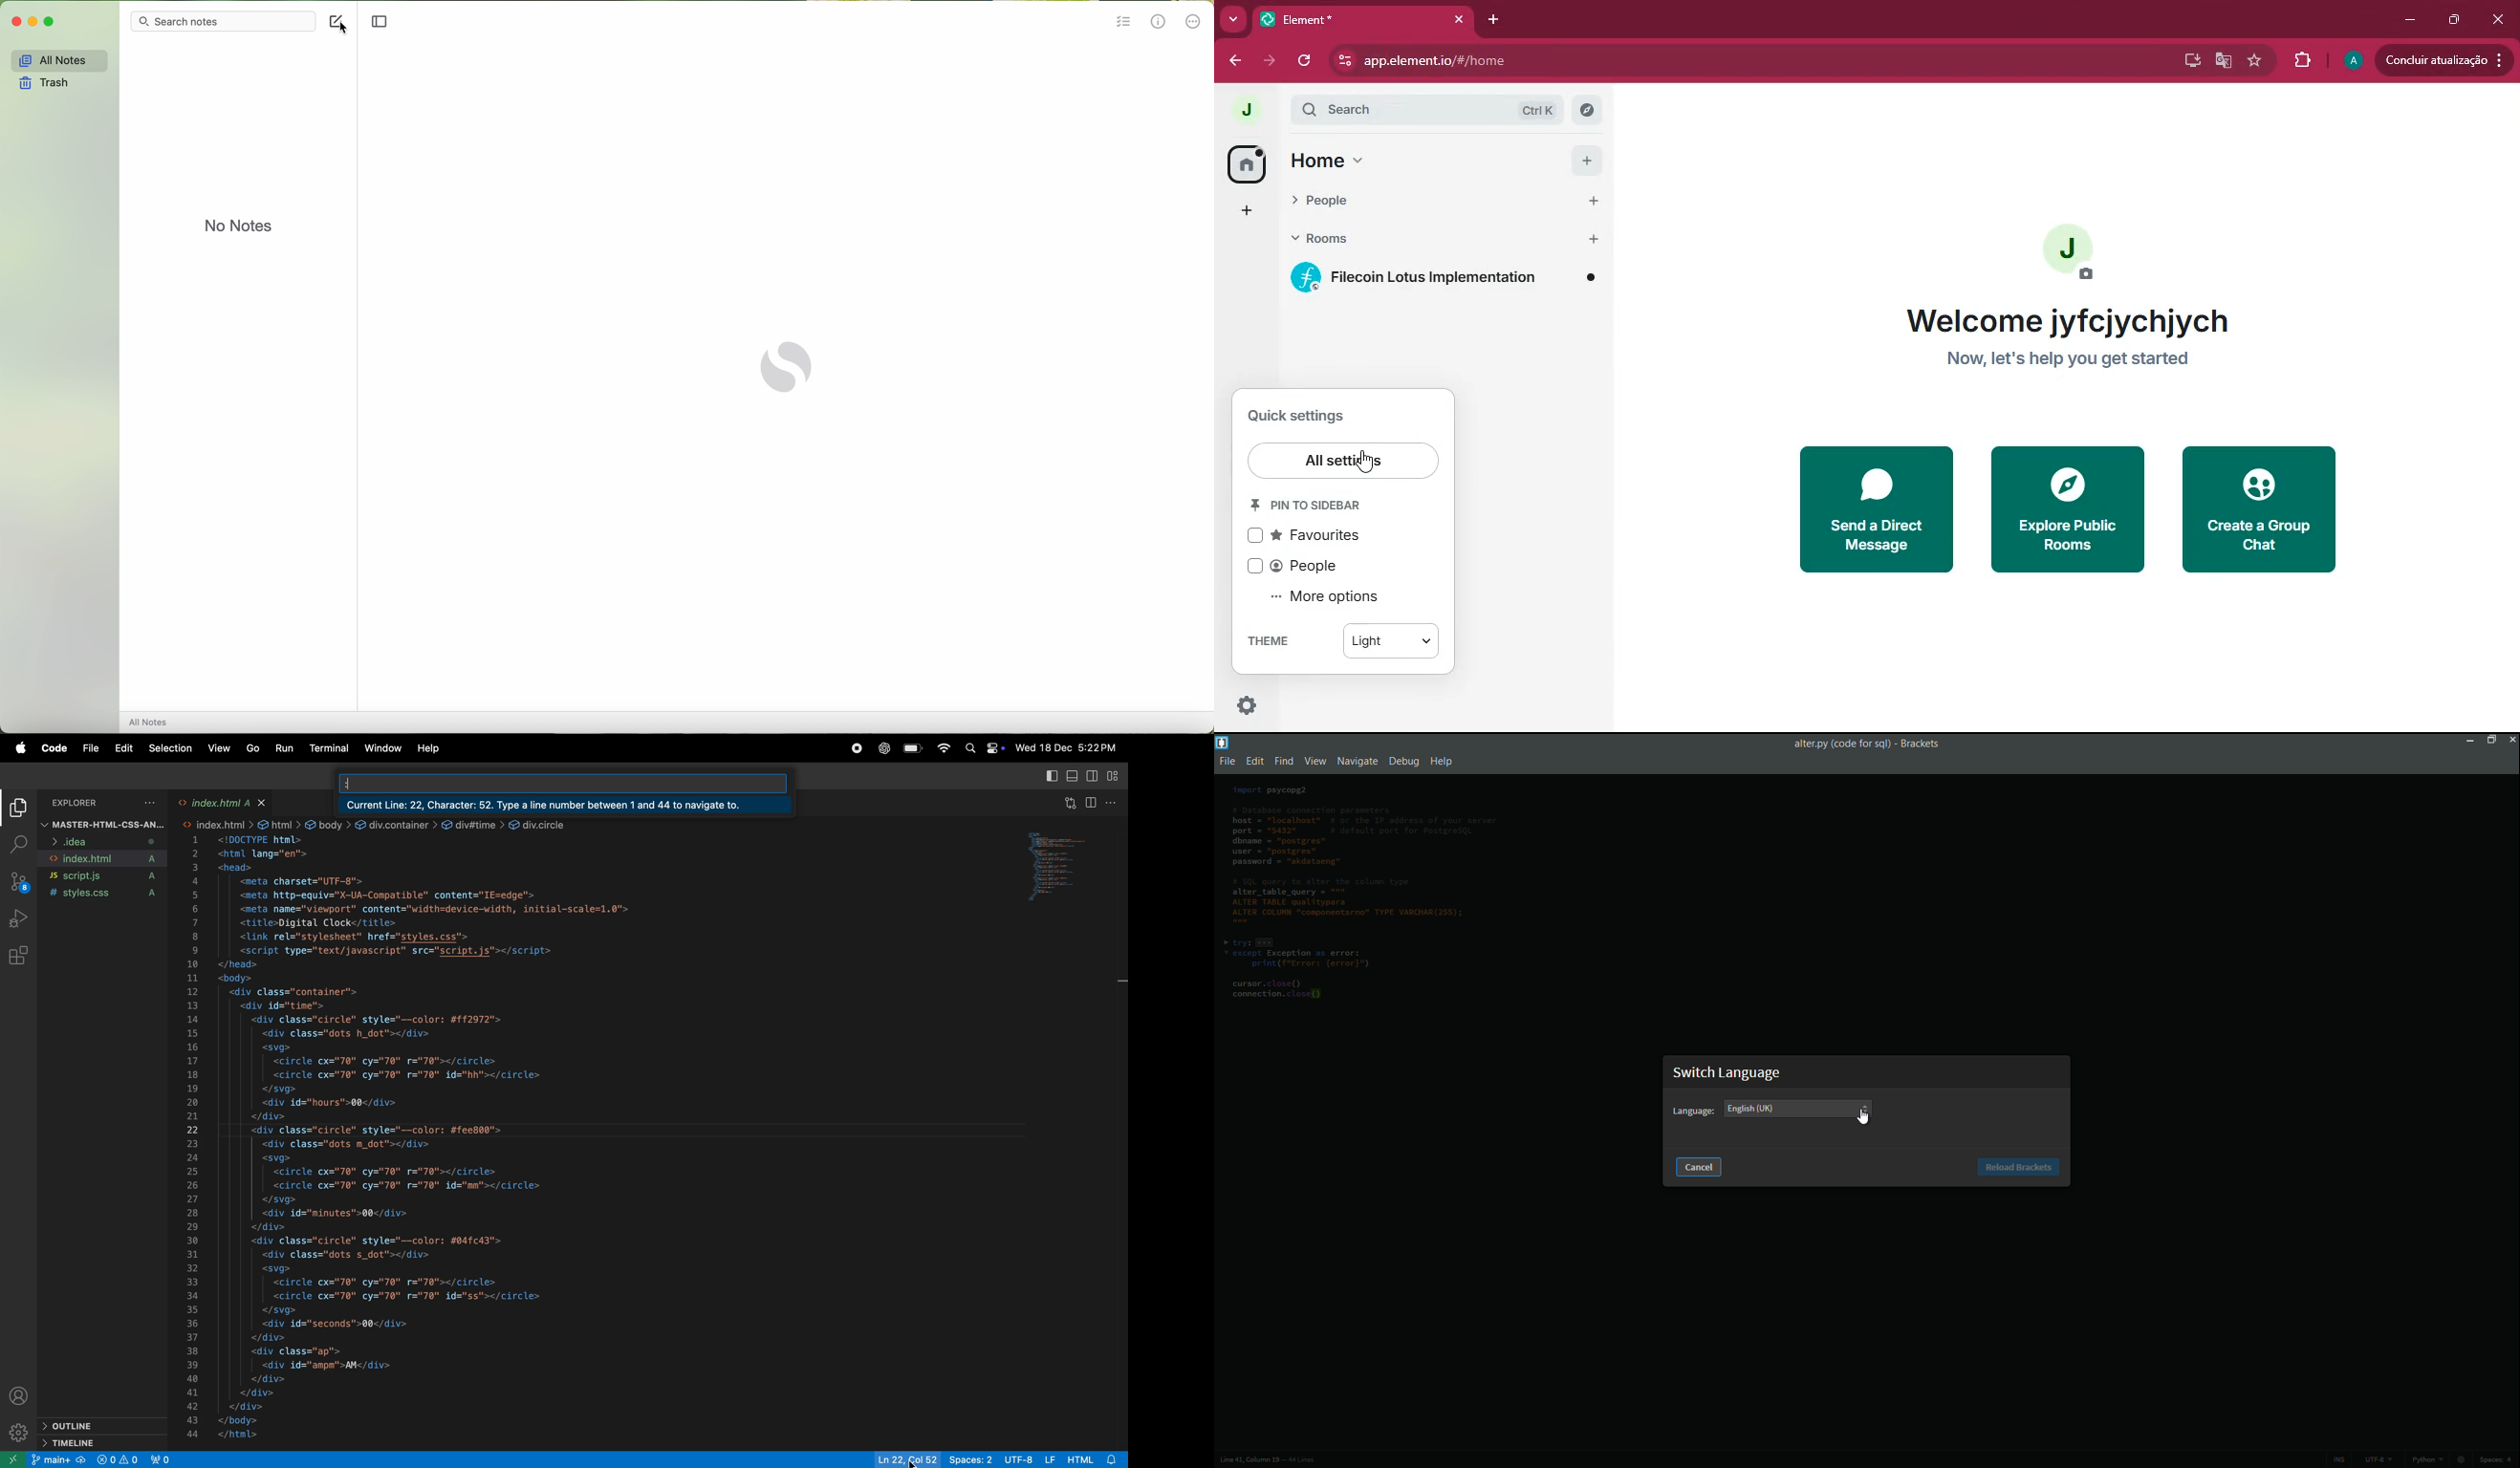 The image size is (2520, 1484). What do you see at coordinates (1731, 1074) in the screenshot?
I see `Switch language` at bounding box center [1731, 1074].